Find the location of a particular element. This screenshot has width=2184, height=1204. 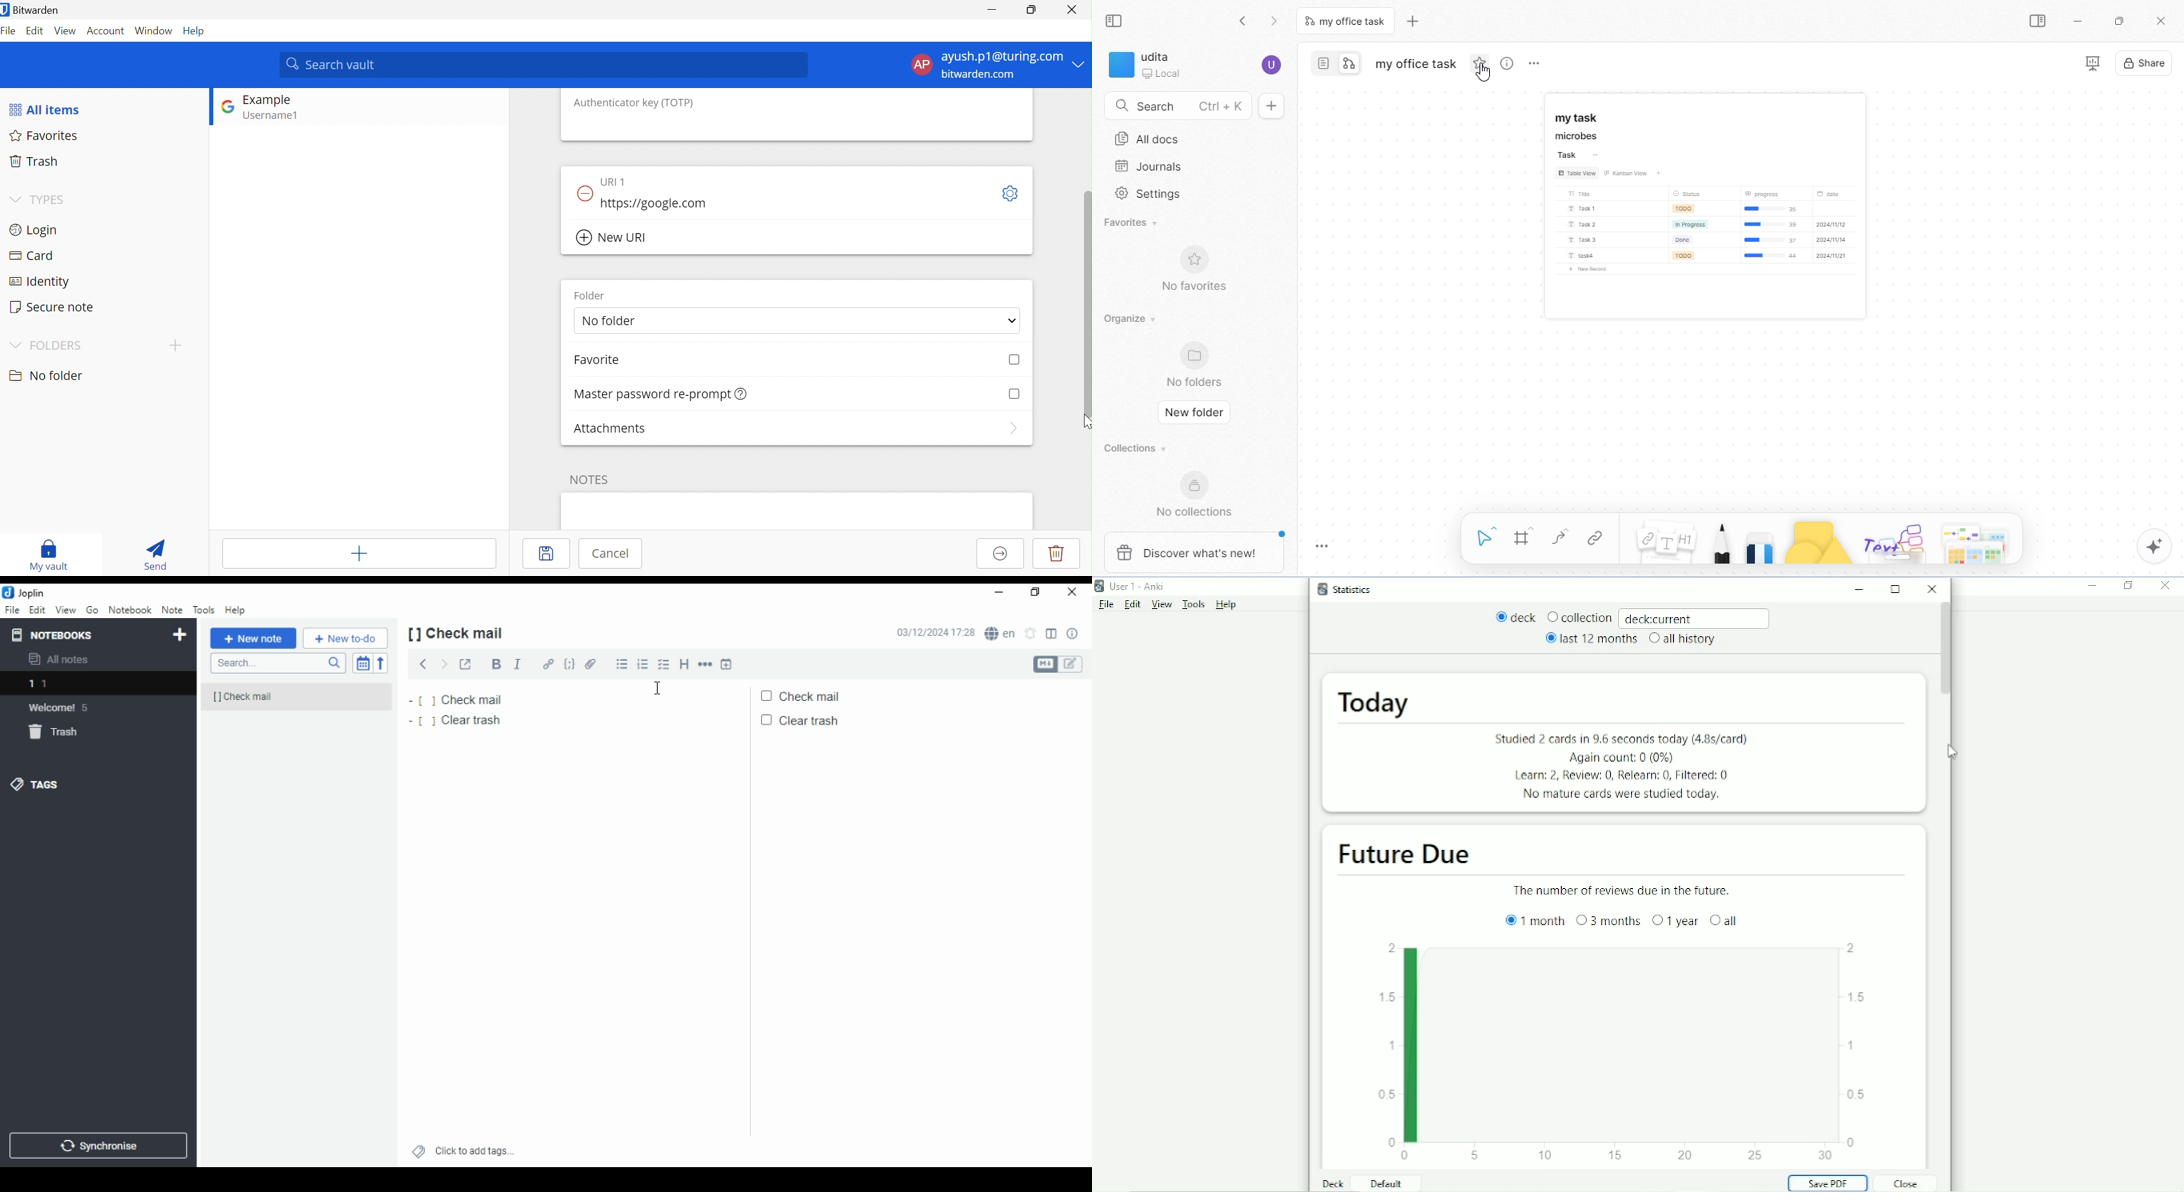

[] check mail is located at coordinates (462, 633).